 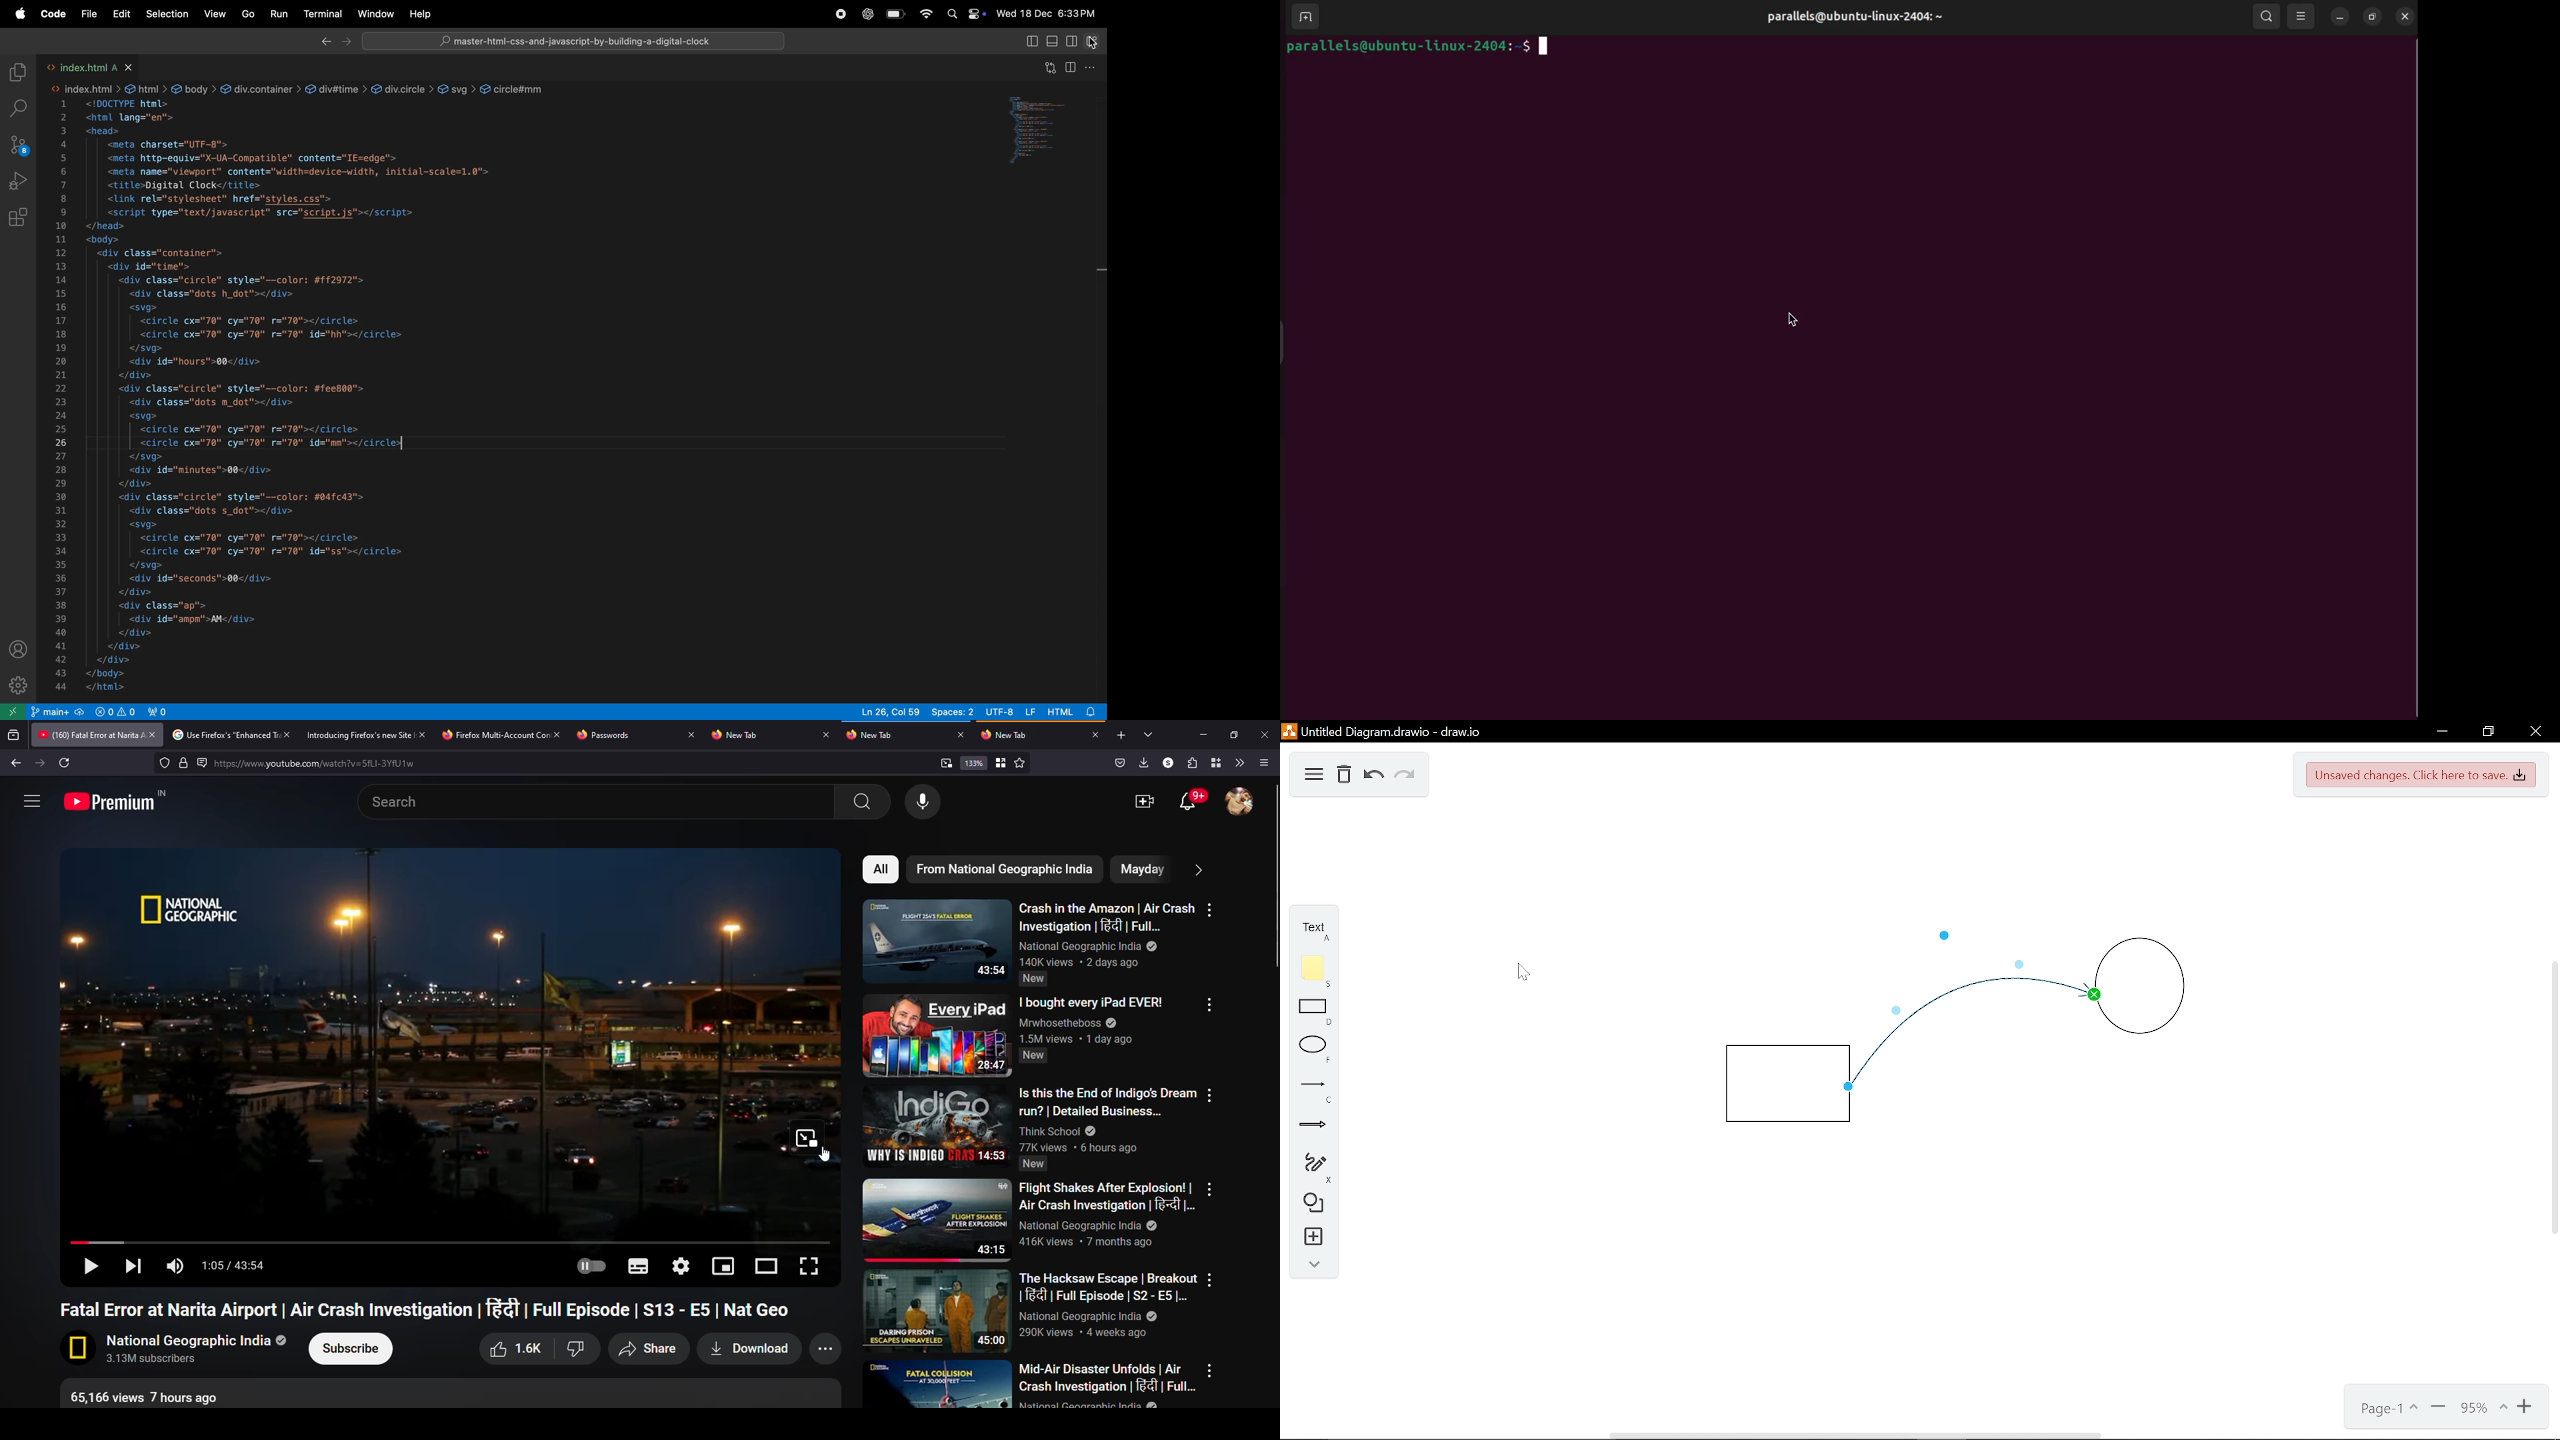 What do you see at coordinates (1166, 762) in the screenshot?
I see `profile` at bounding box center [1166, 762].